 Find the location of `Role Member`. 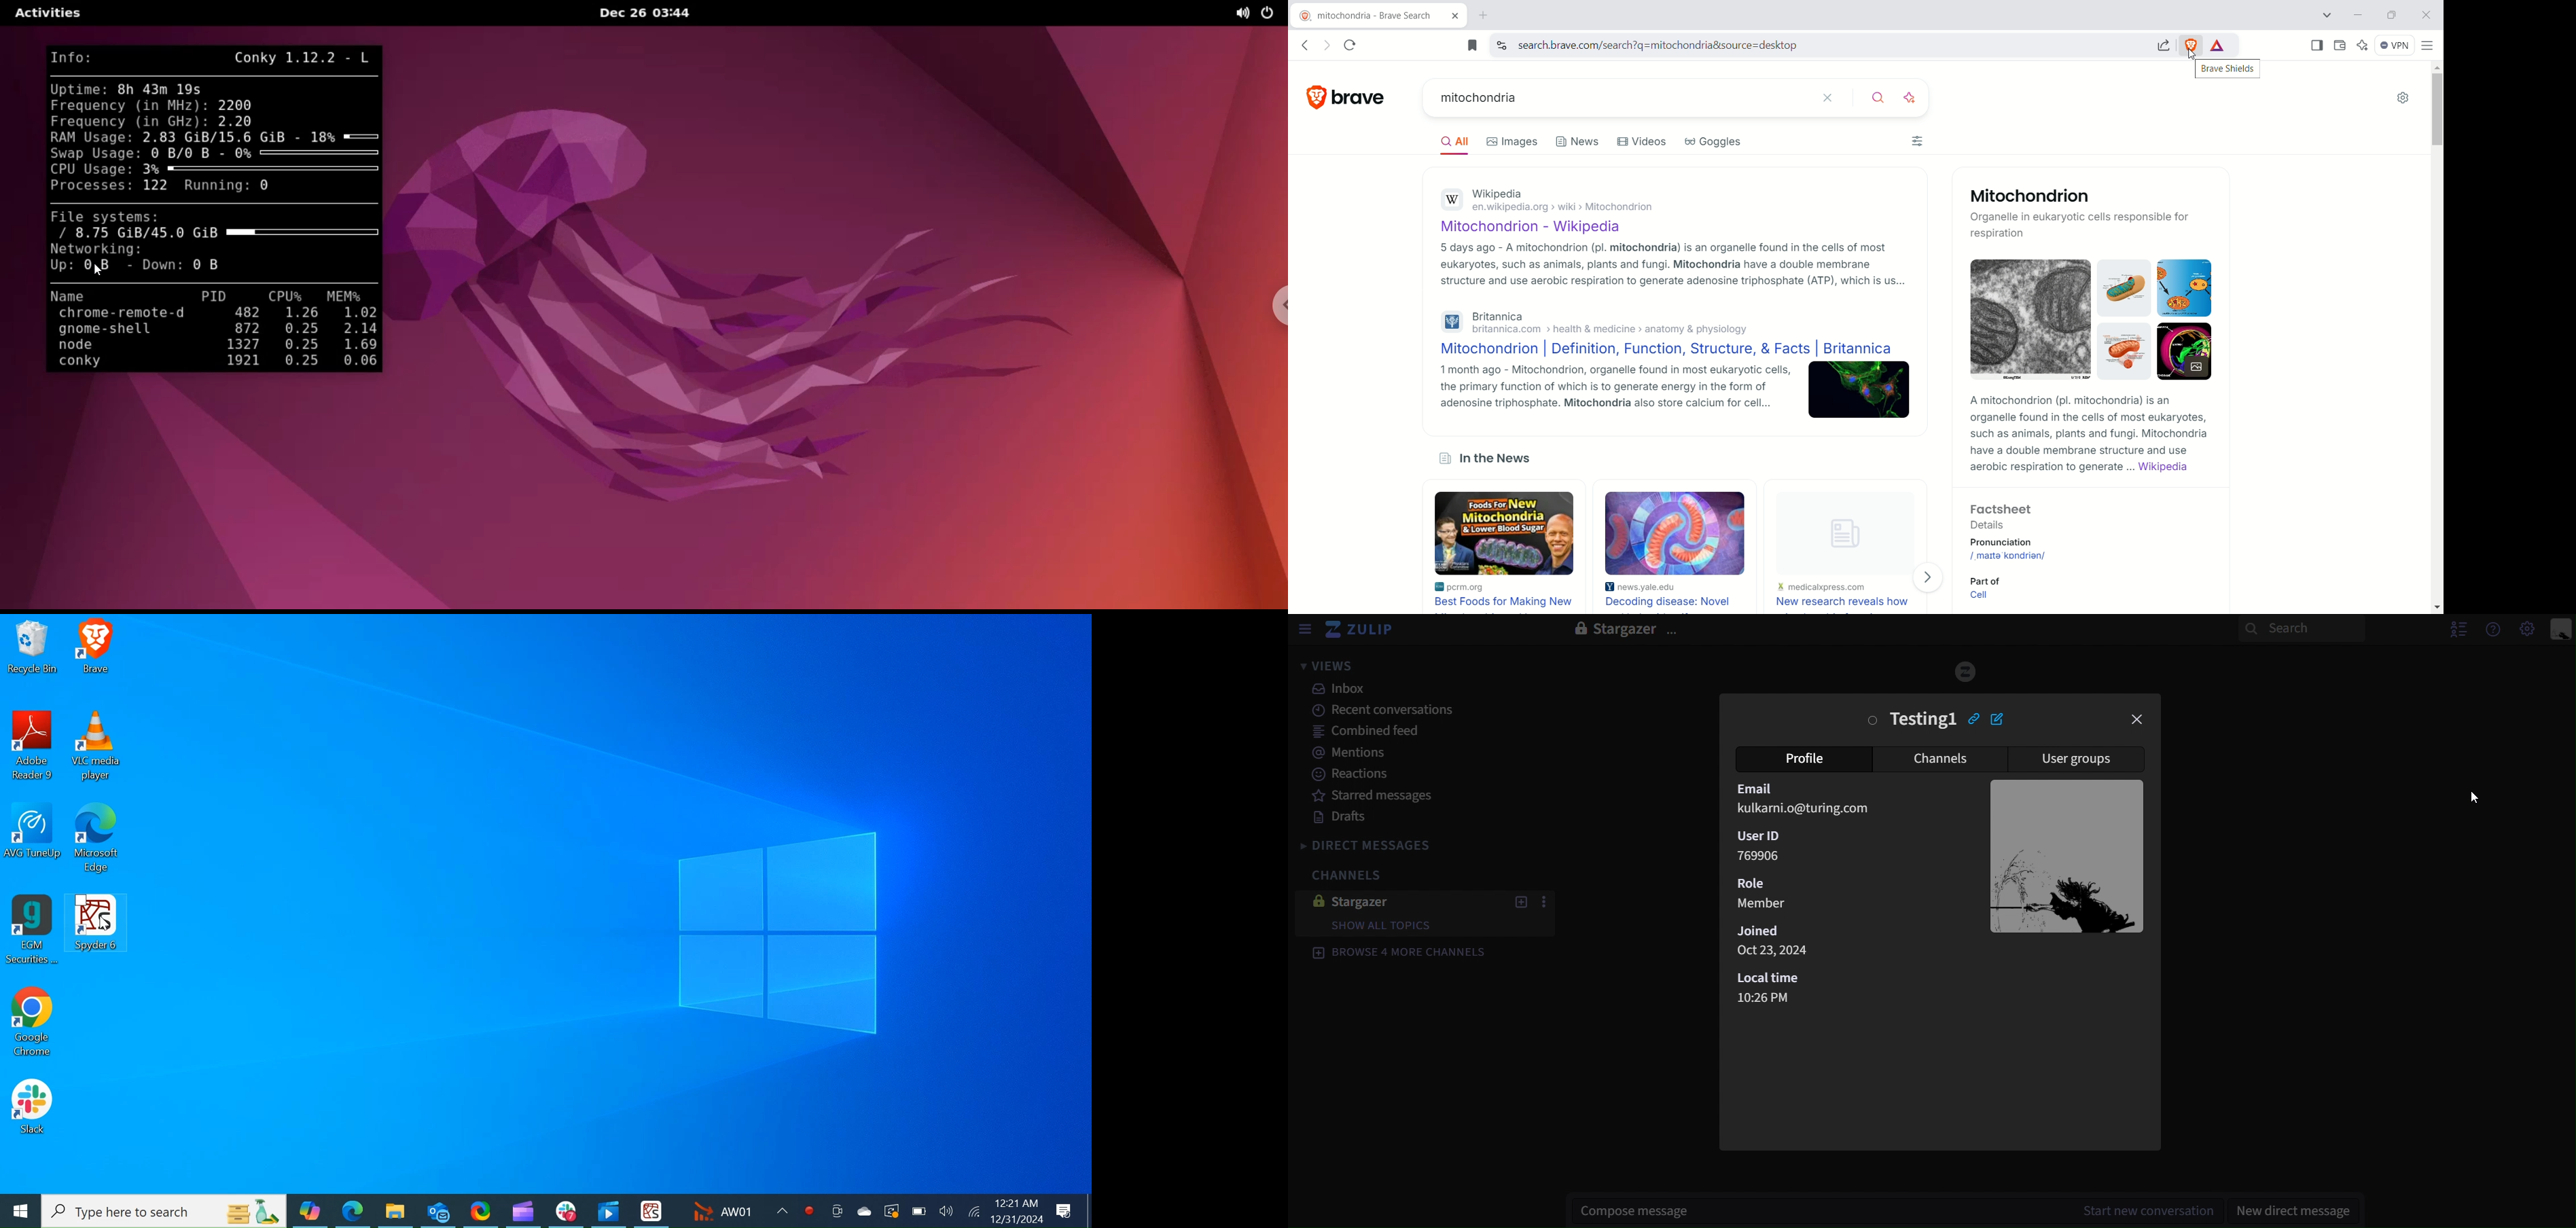

Role Member is located at coordinates (1761, 893).